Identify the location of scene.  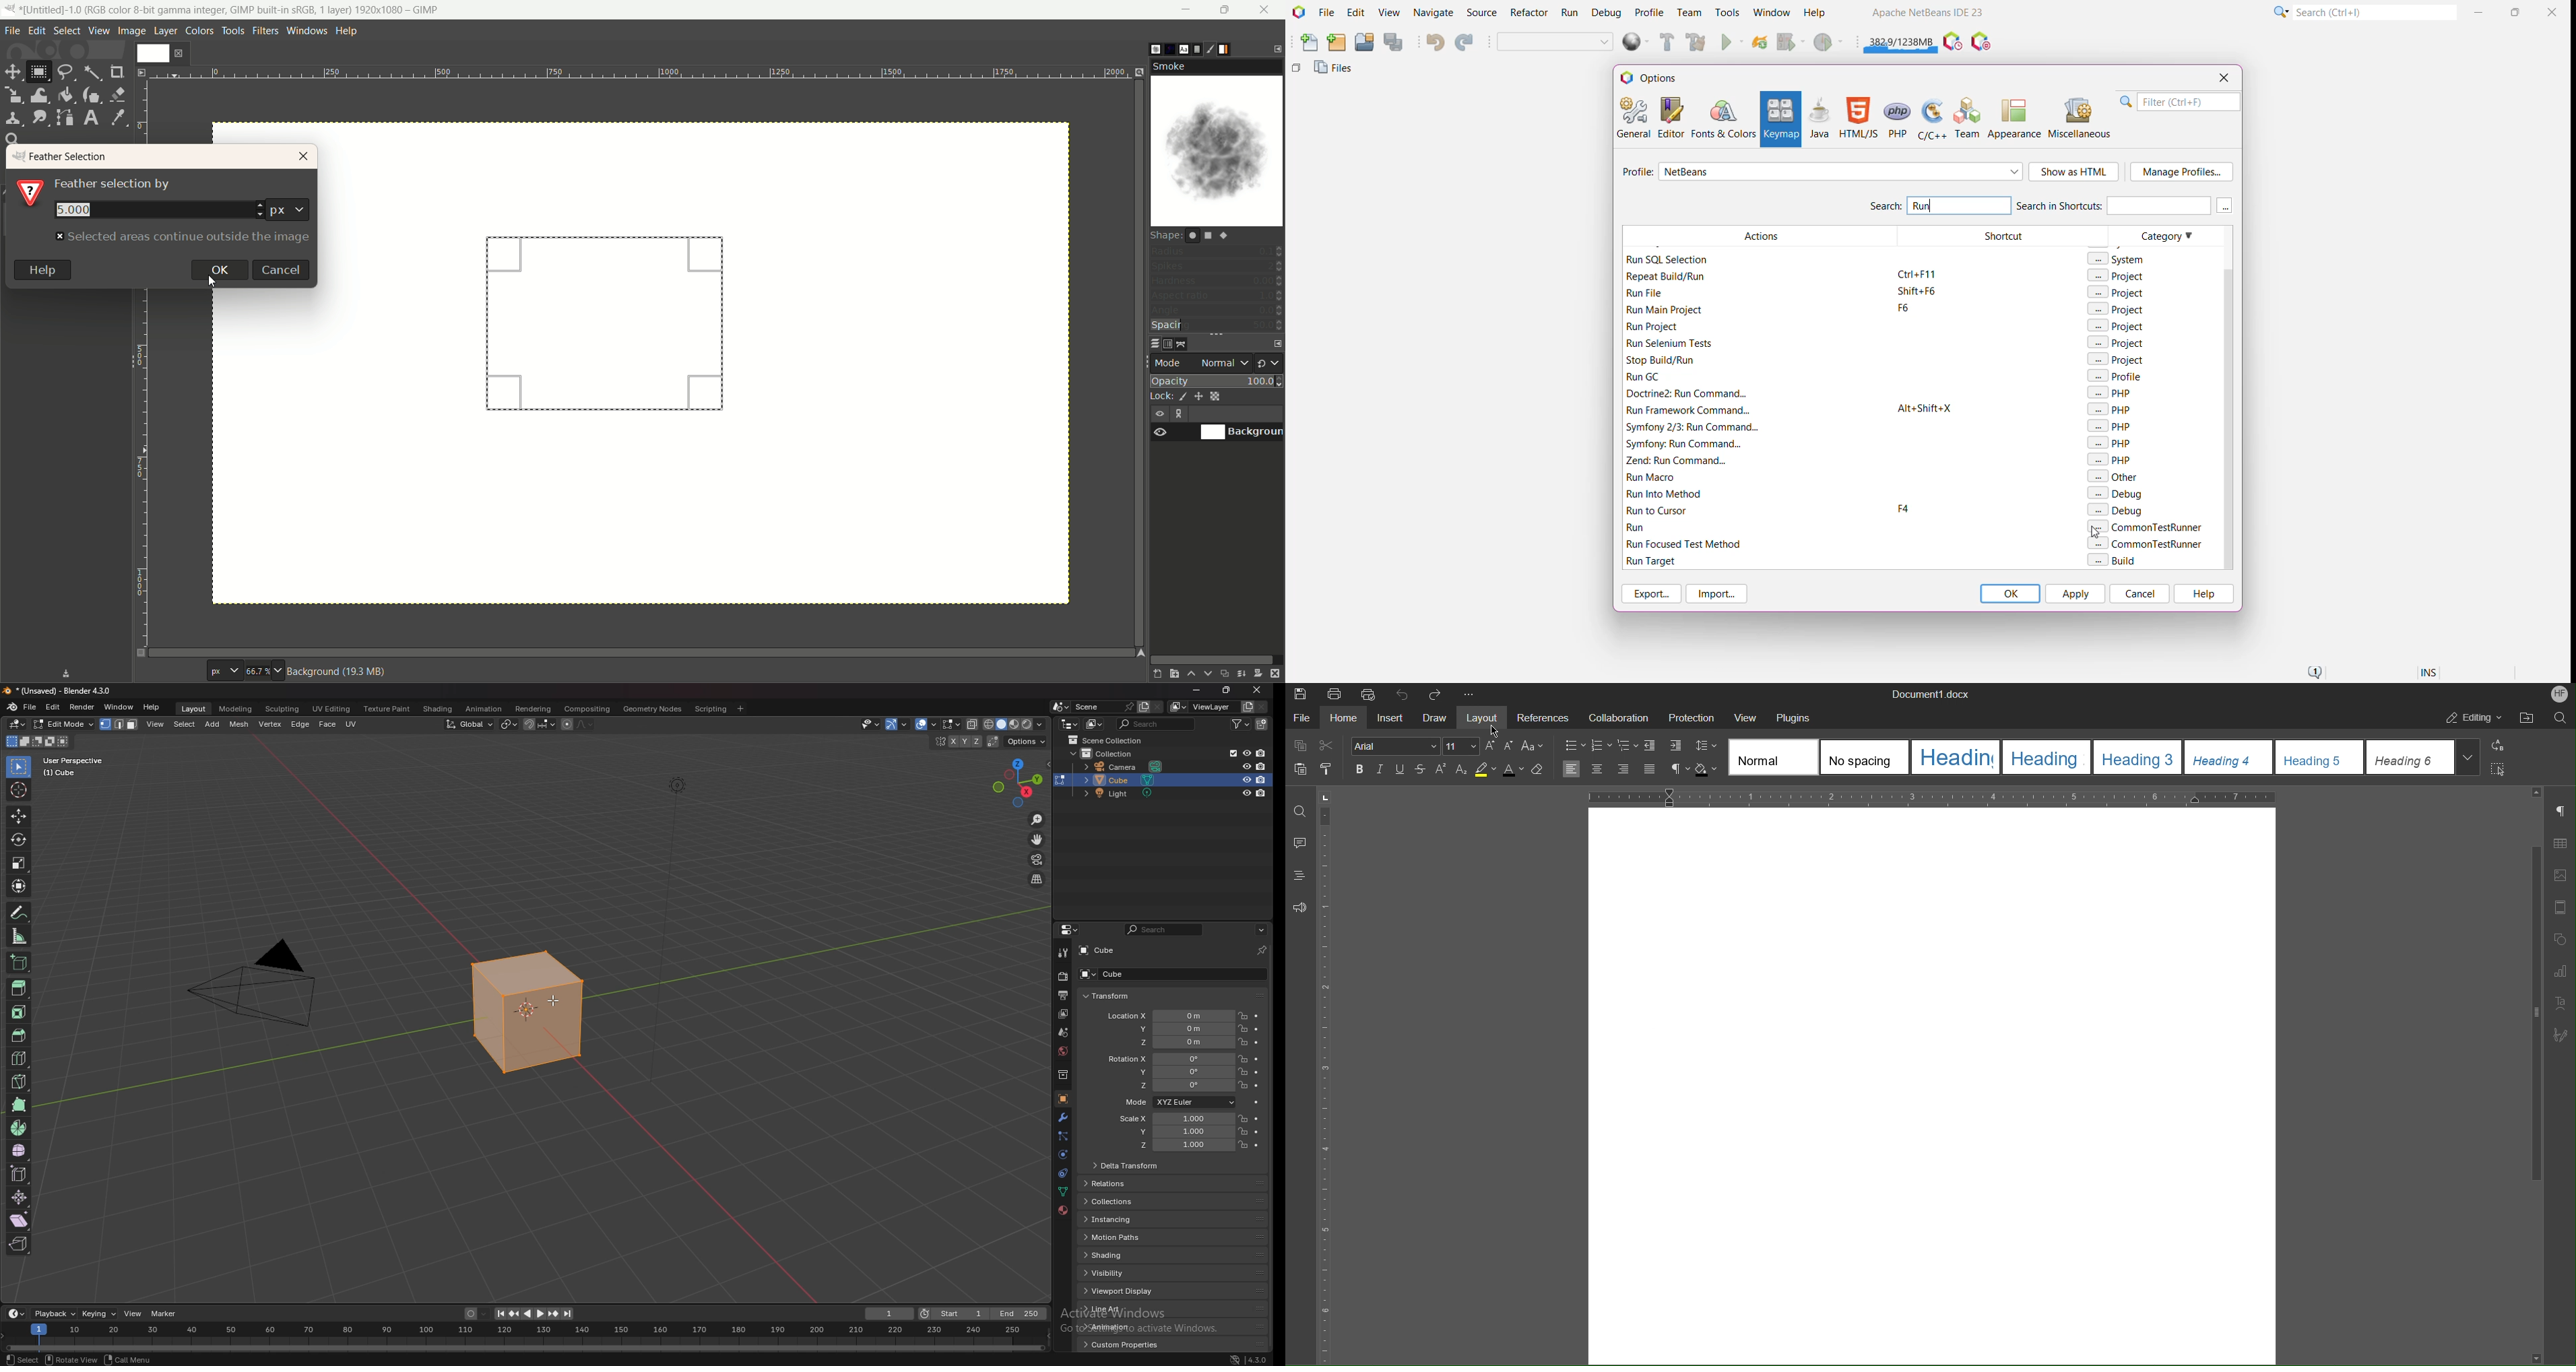
(1106, 707).